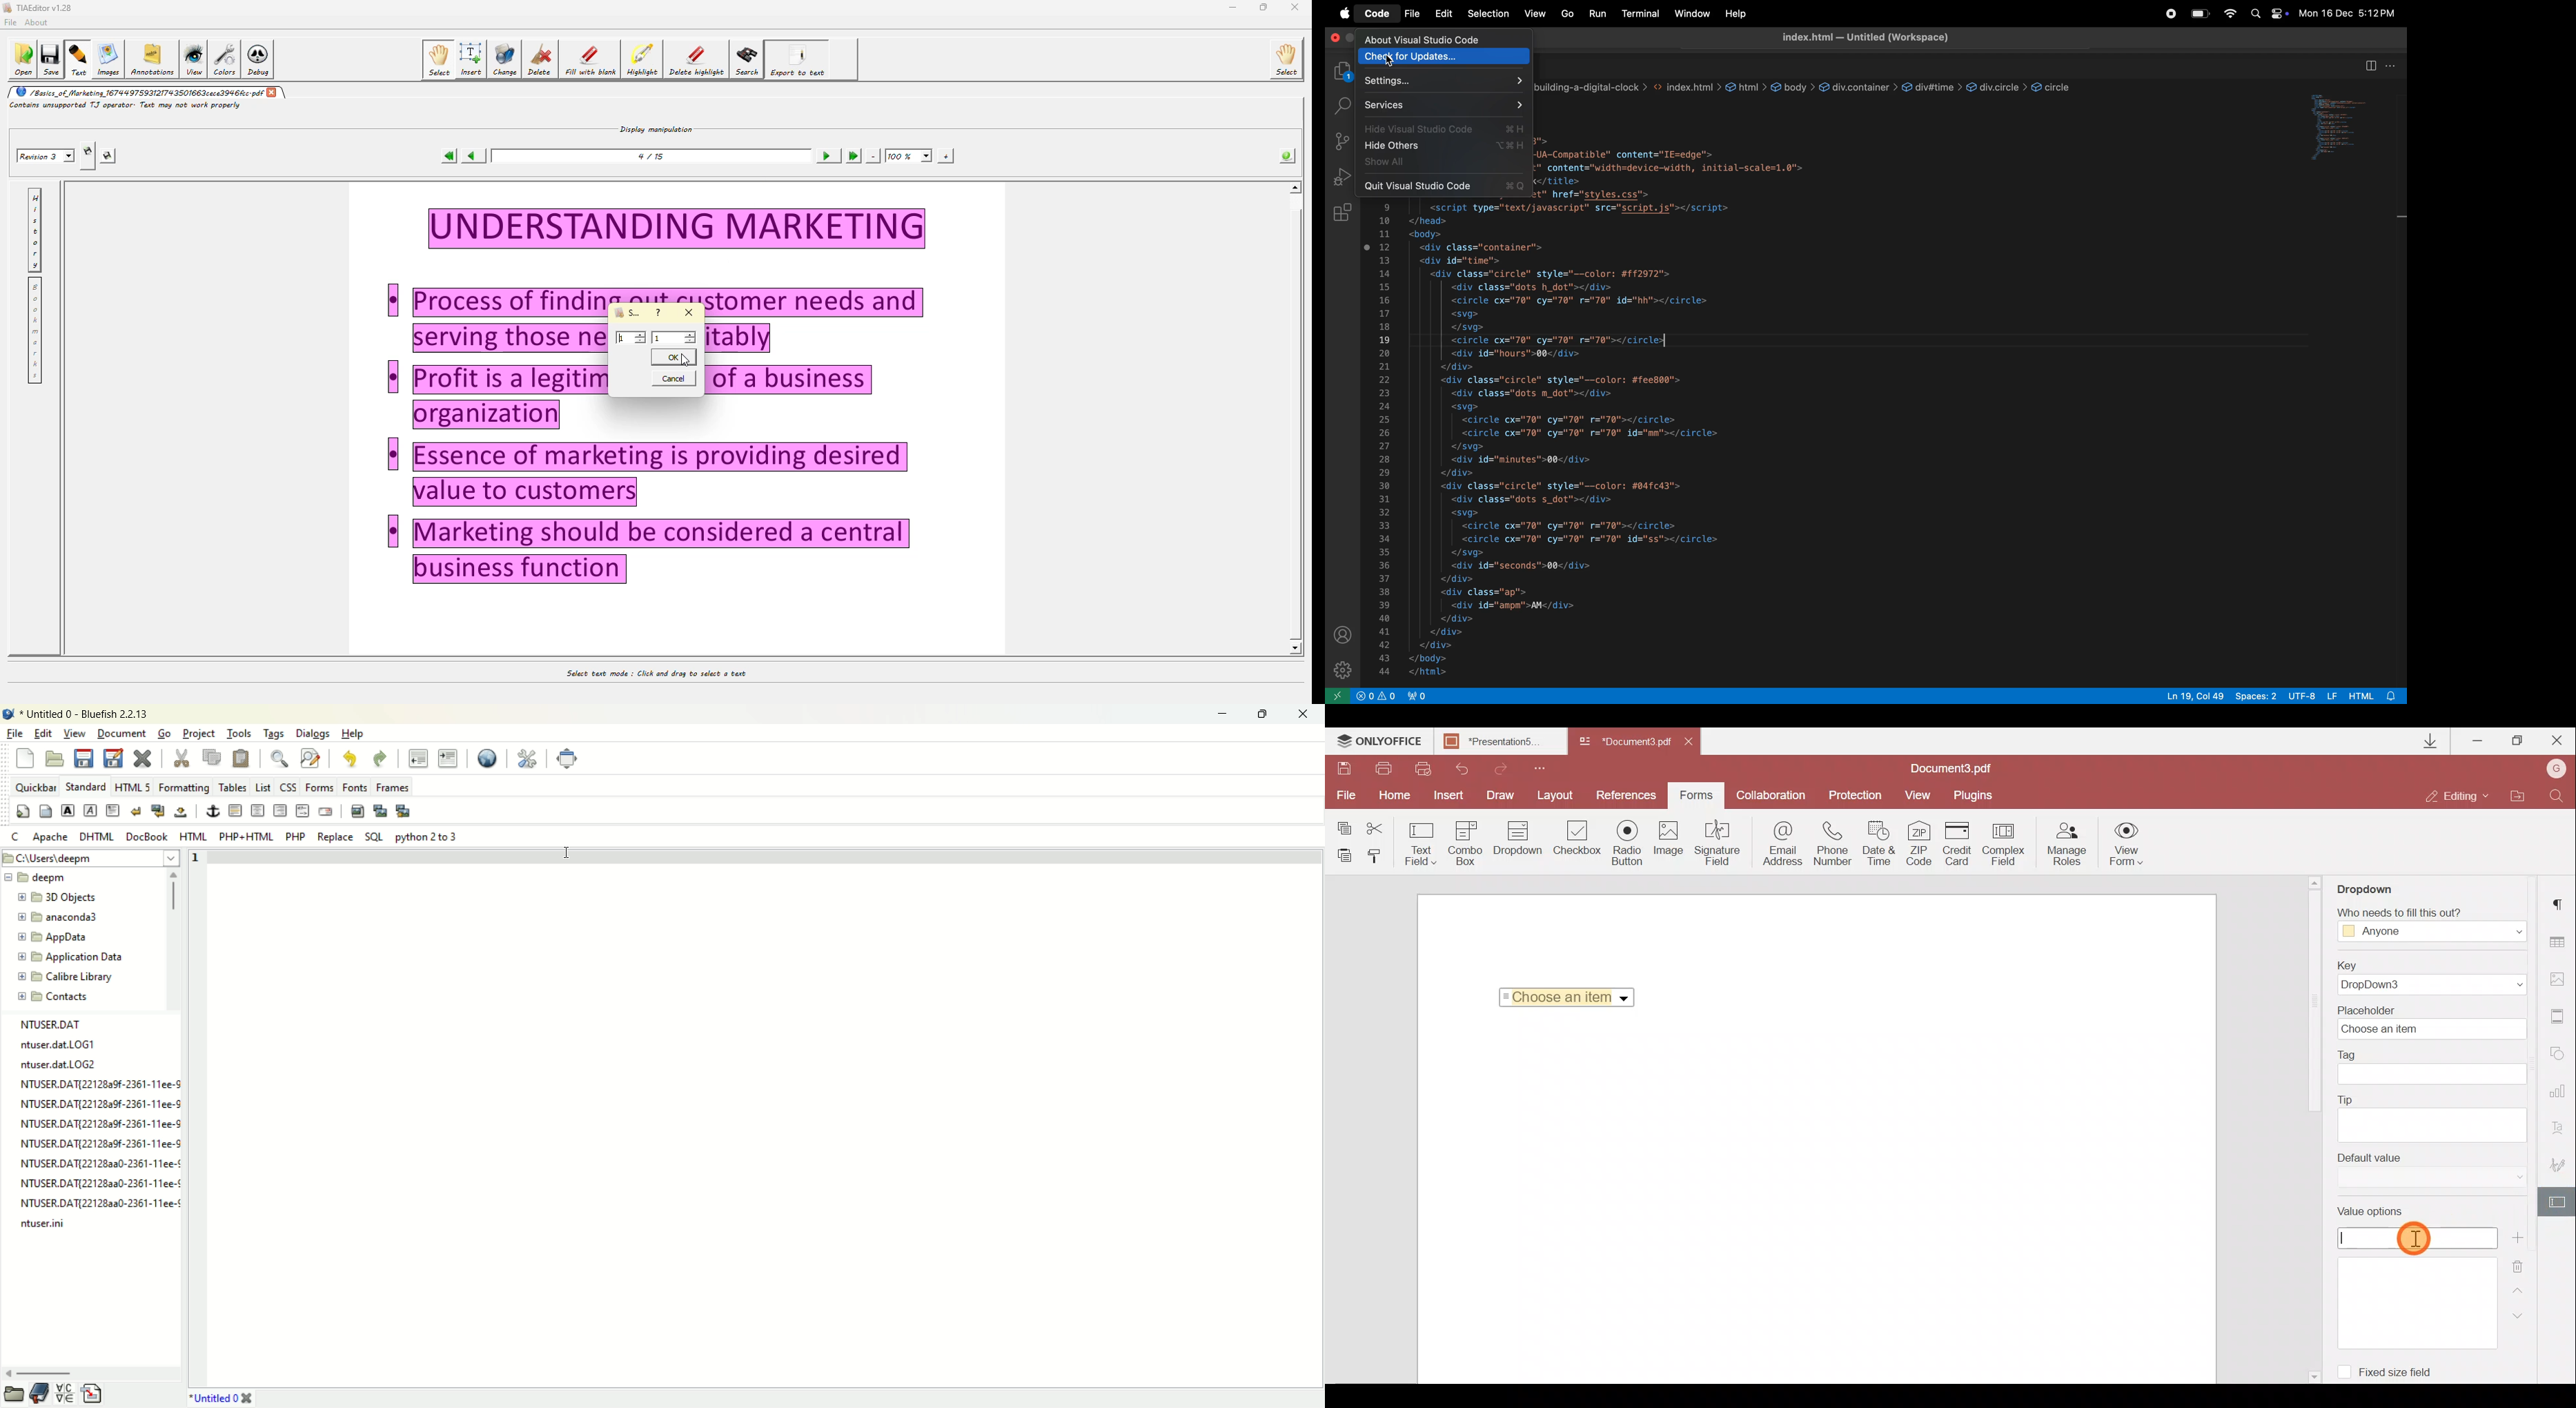  What do you see at coordinates (2005, 843) in the screenshot?
I see `Complex field` at bounding box center [2005, 843].